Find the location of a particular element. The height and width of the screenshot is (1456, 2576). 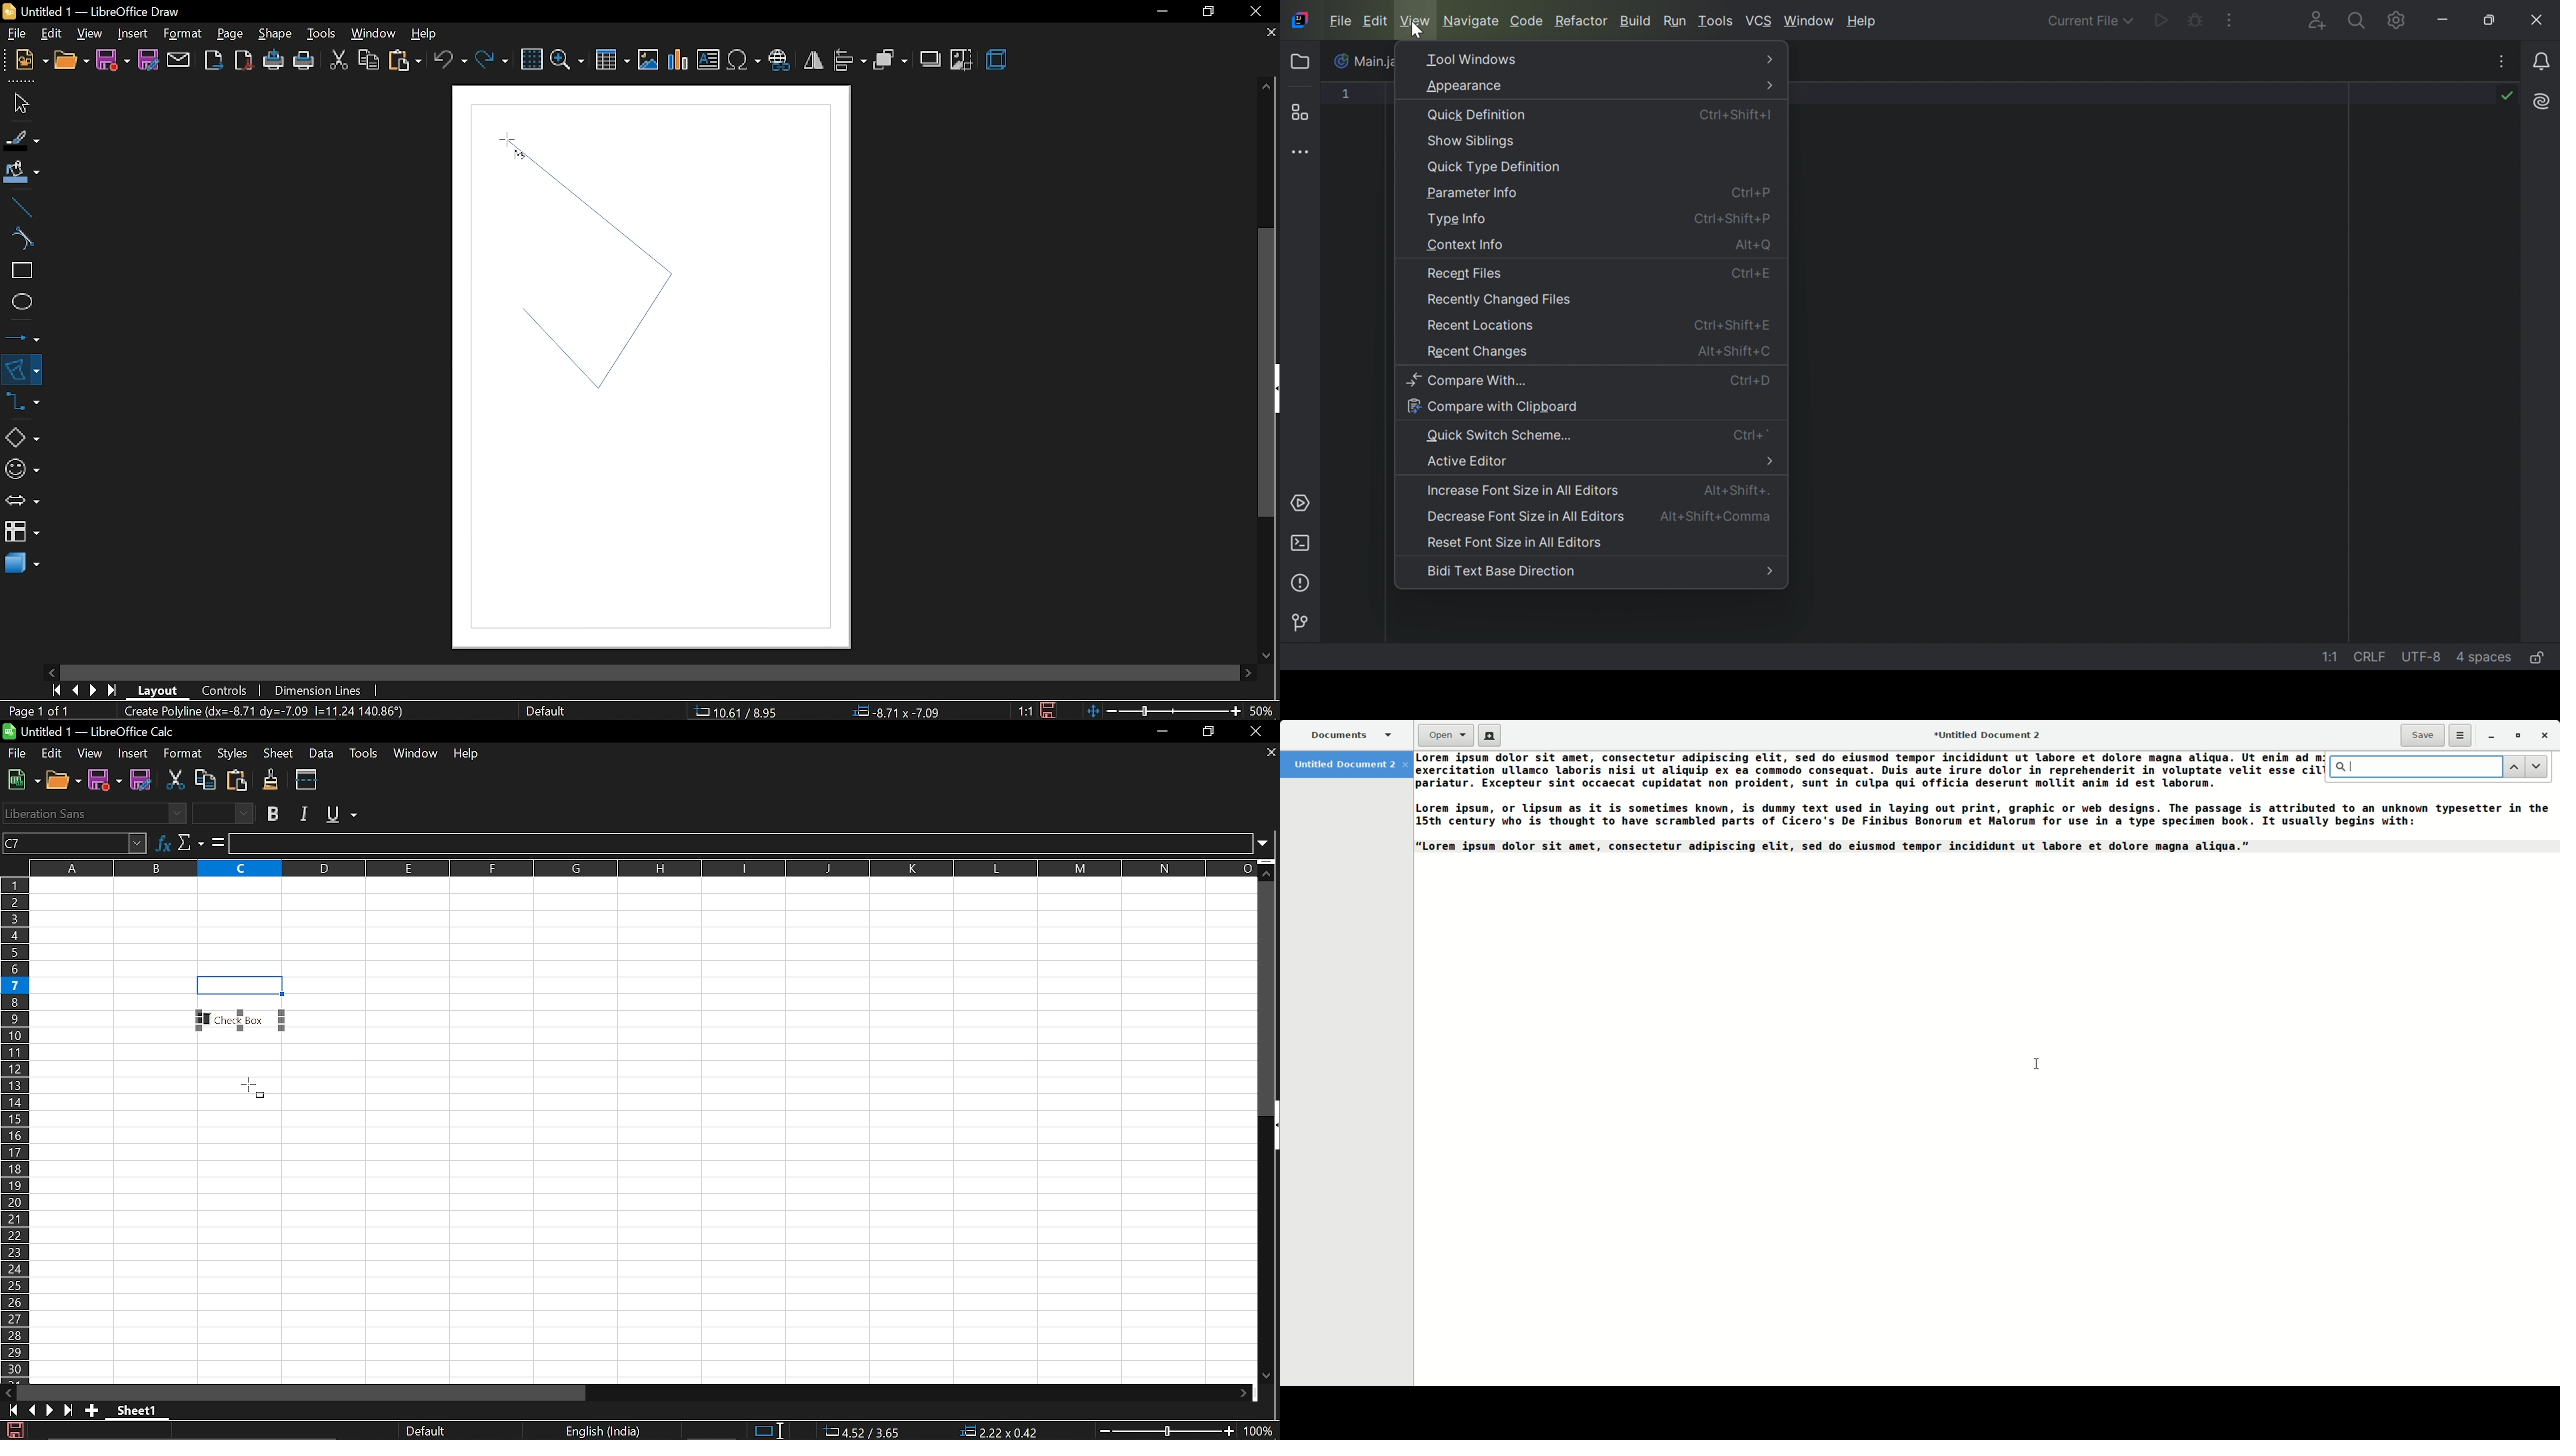

flowchart is located at coordinates (21, 532).